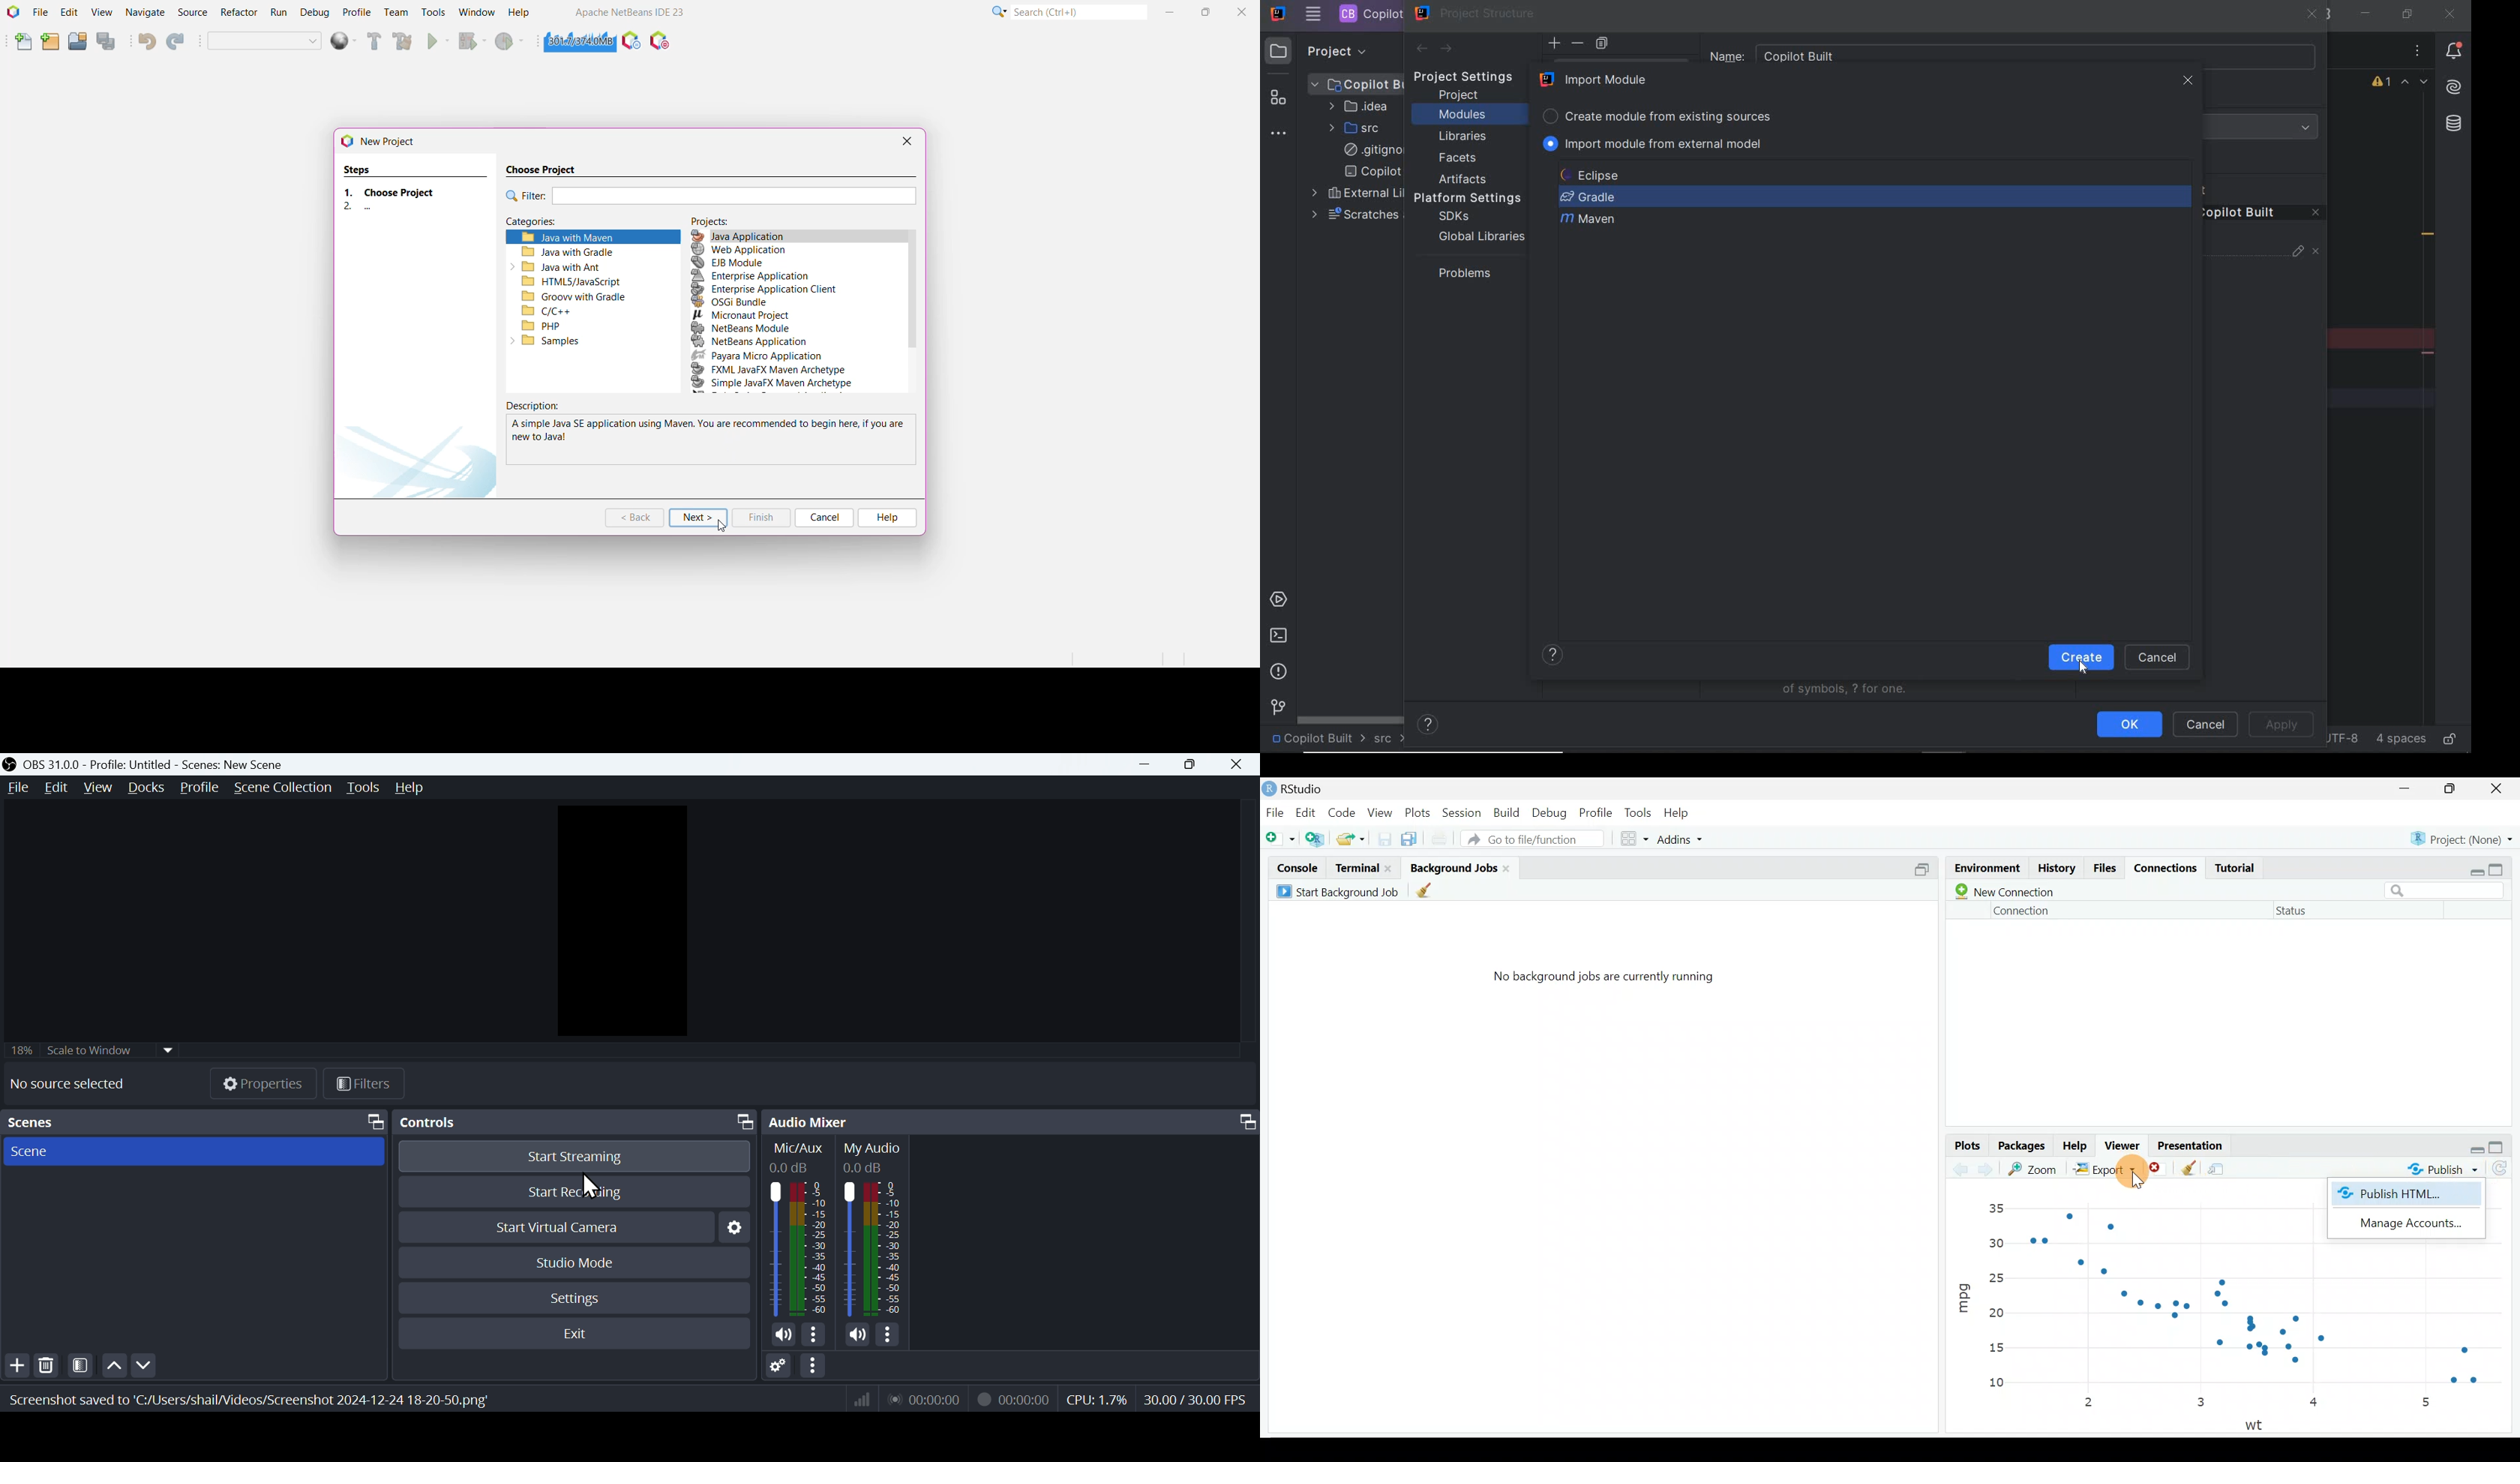  What do you see at coordinates (558, 1224) in the screenshot?
I see `Start Virtual Camera` at bounding box center [558, 1224].